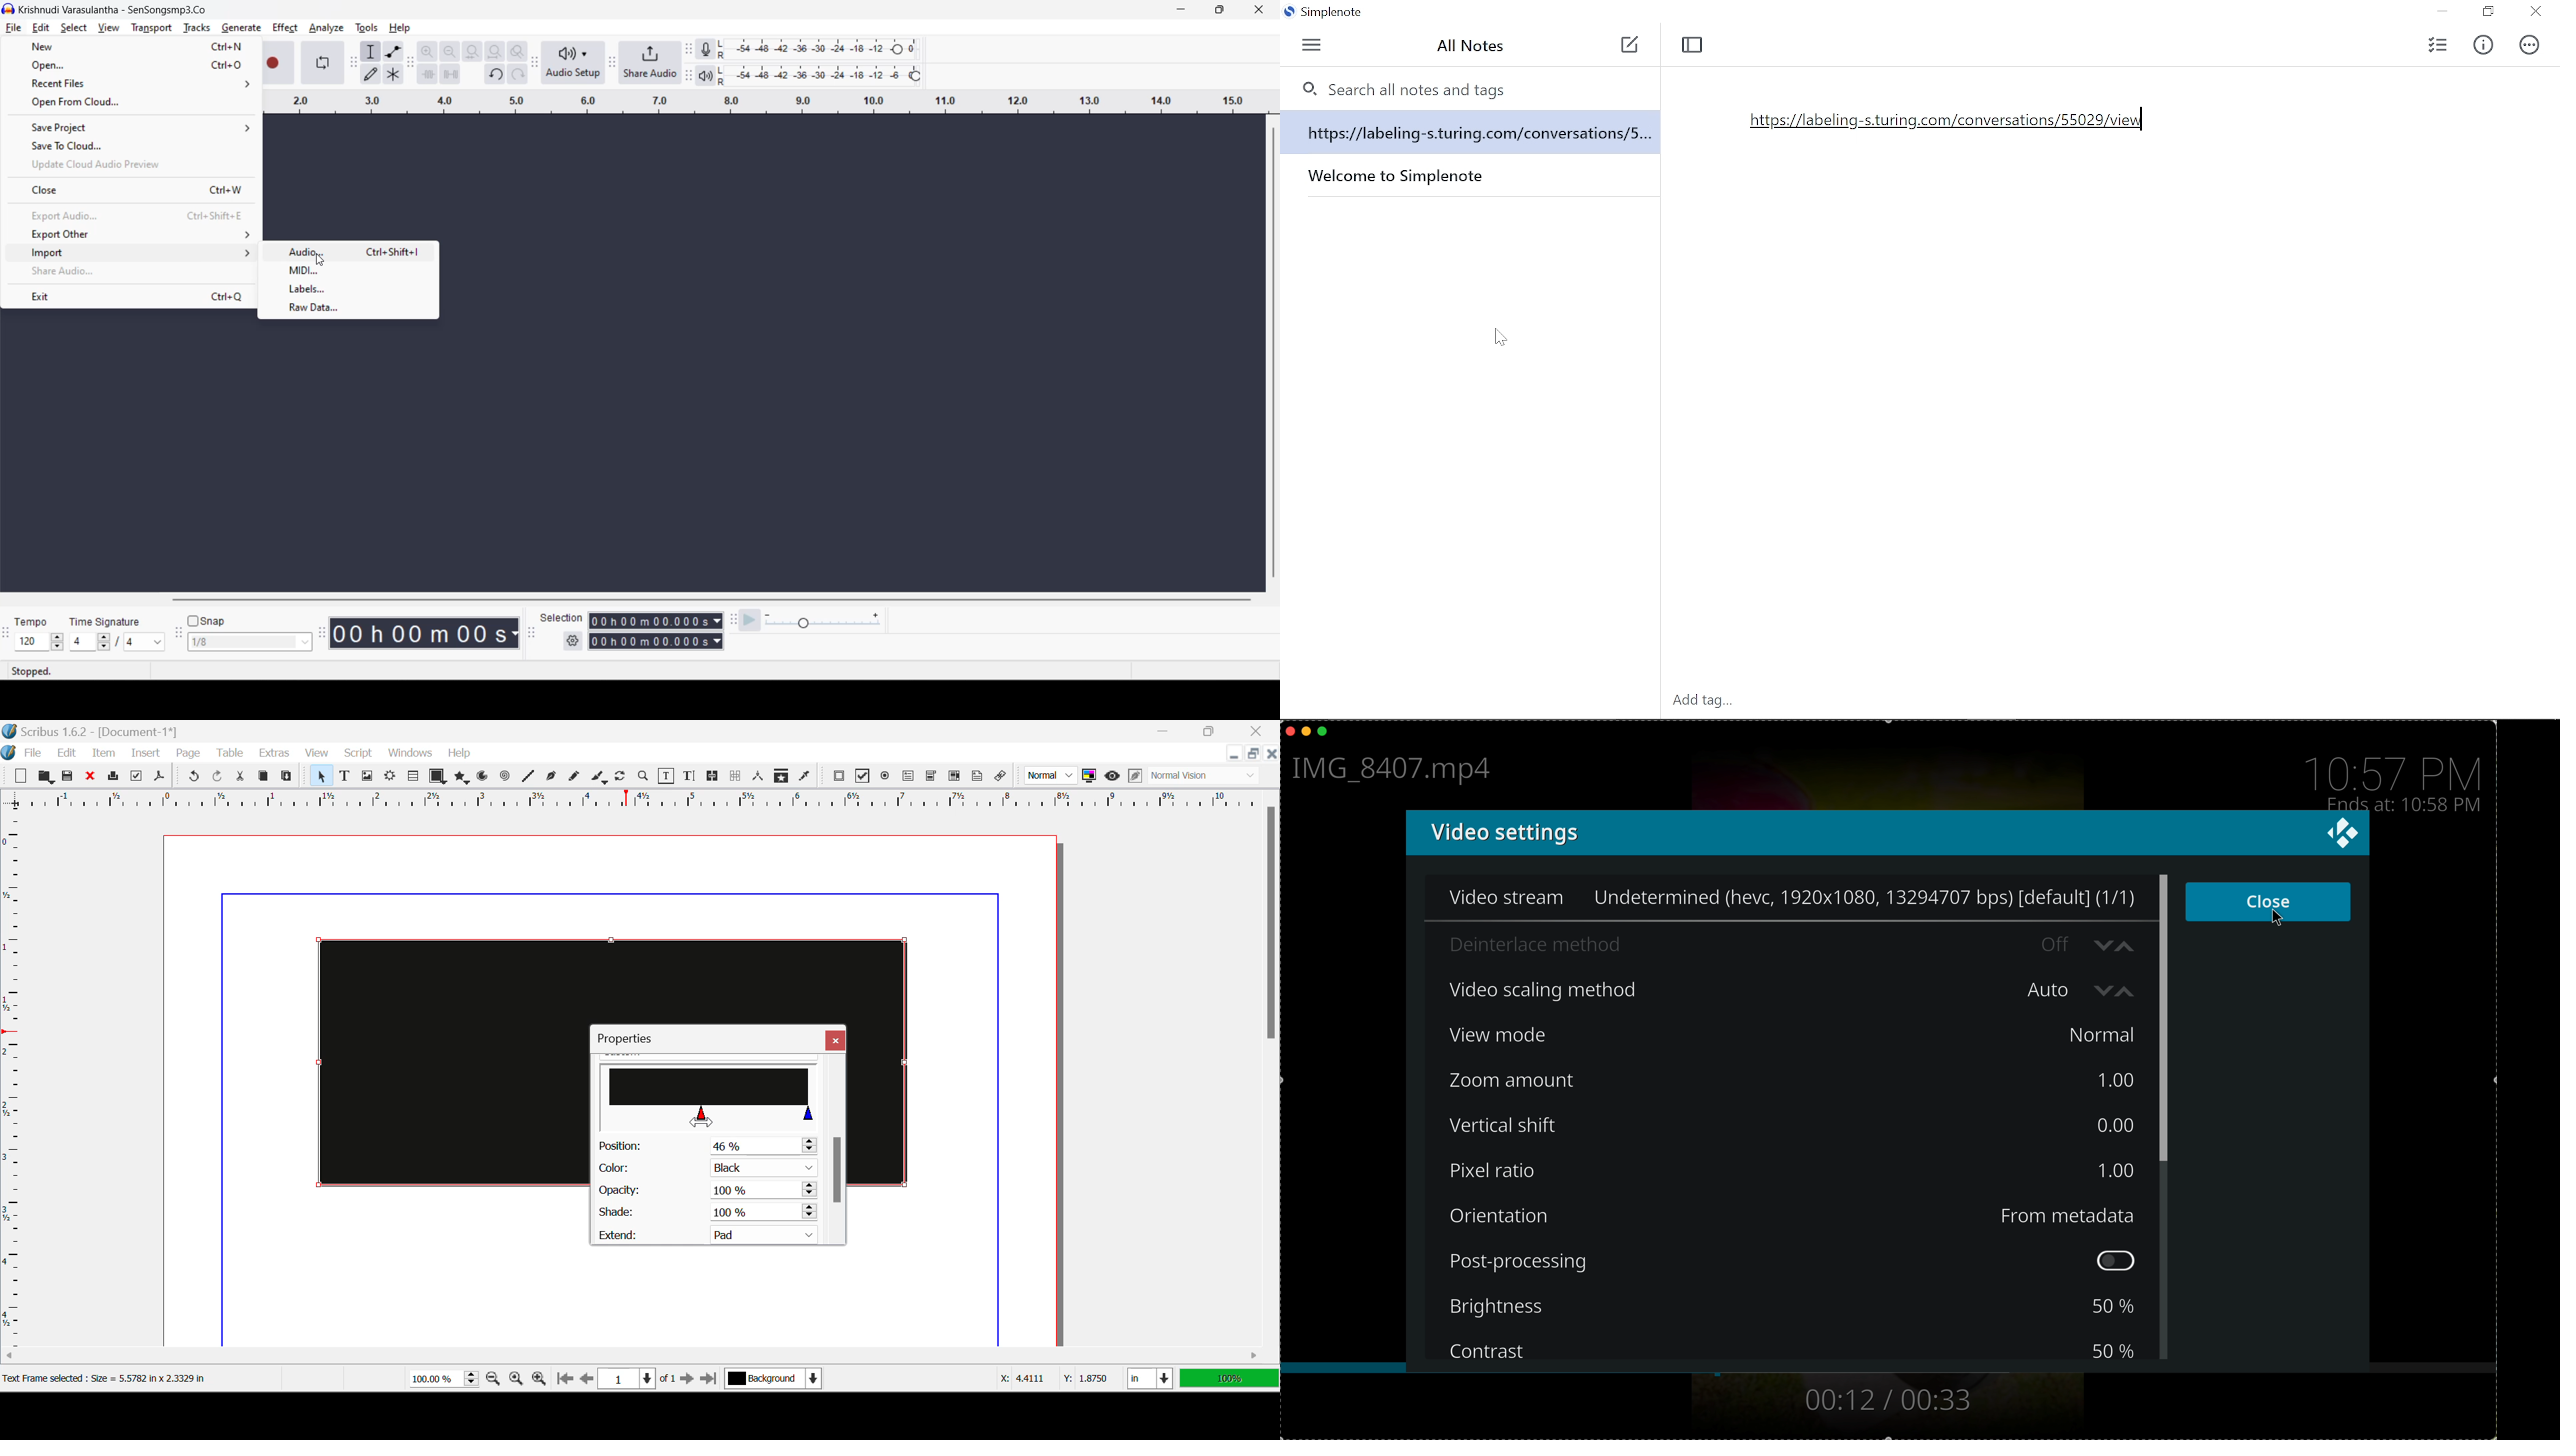  Describe the element at coordinates (136, 778) in the screenshot. I see `Preflight Verifier` at that location.